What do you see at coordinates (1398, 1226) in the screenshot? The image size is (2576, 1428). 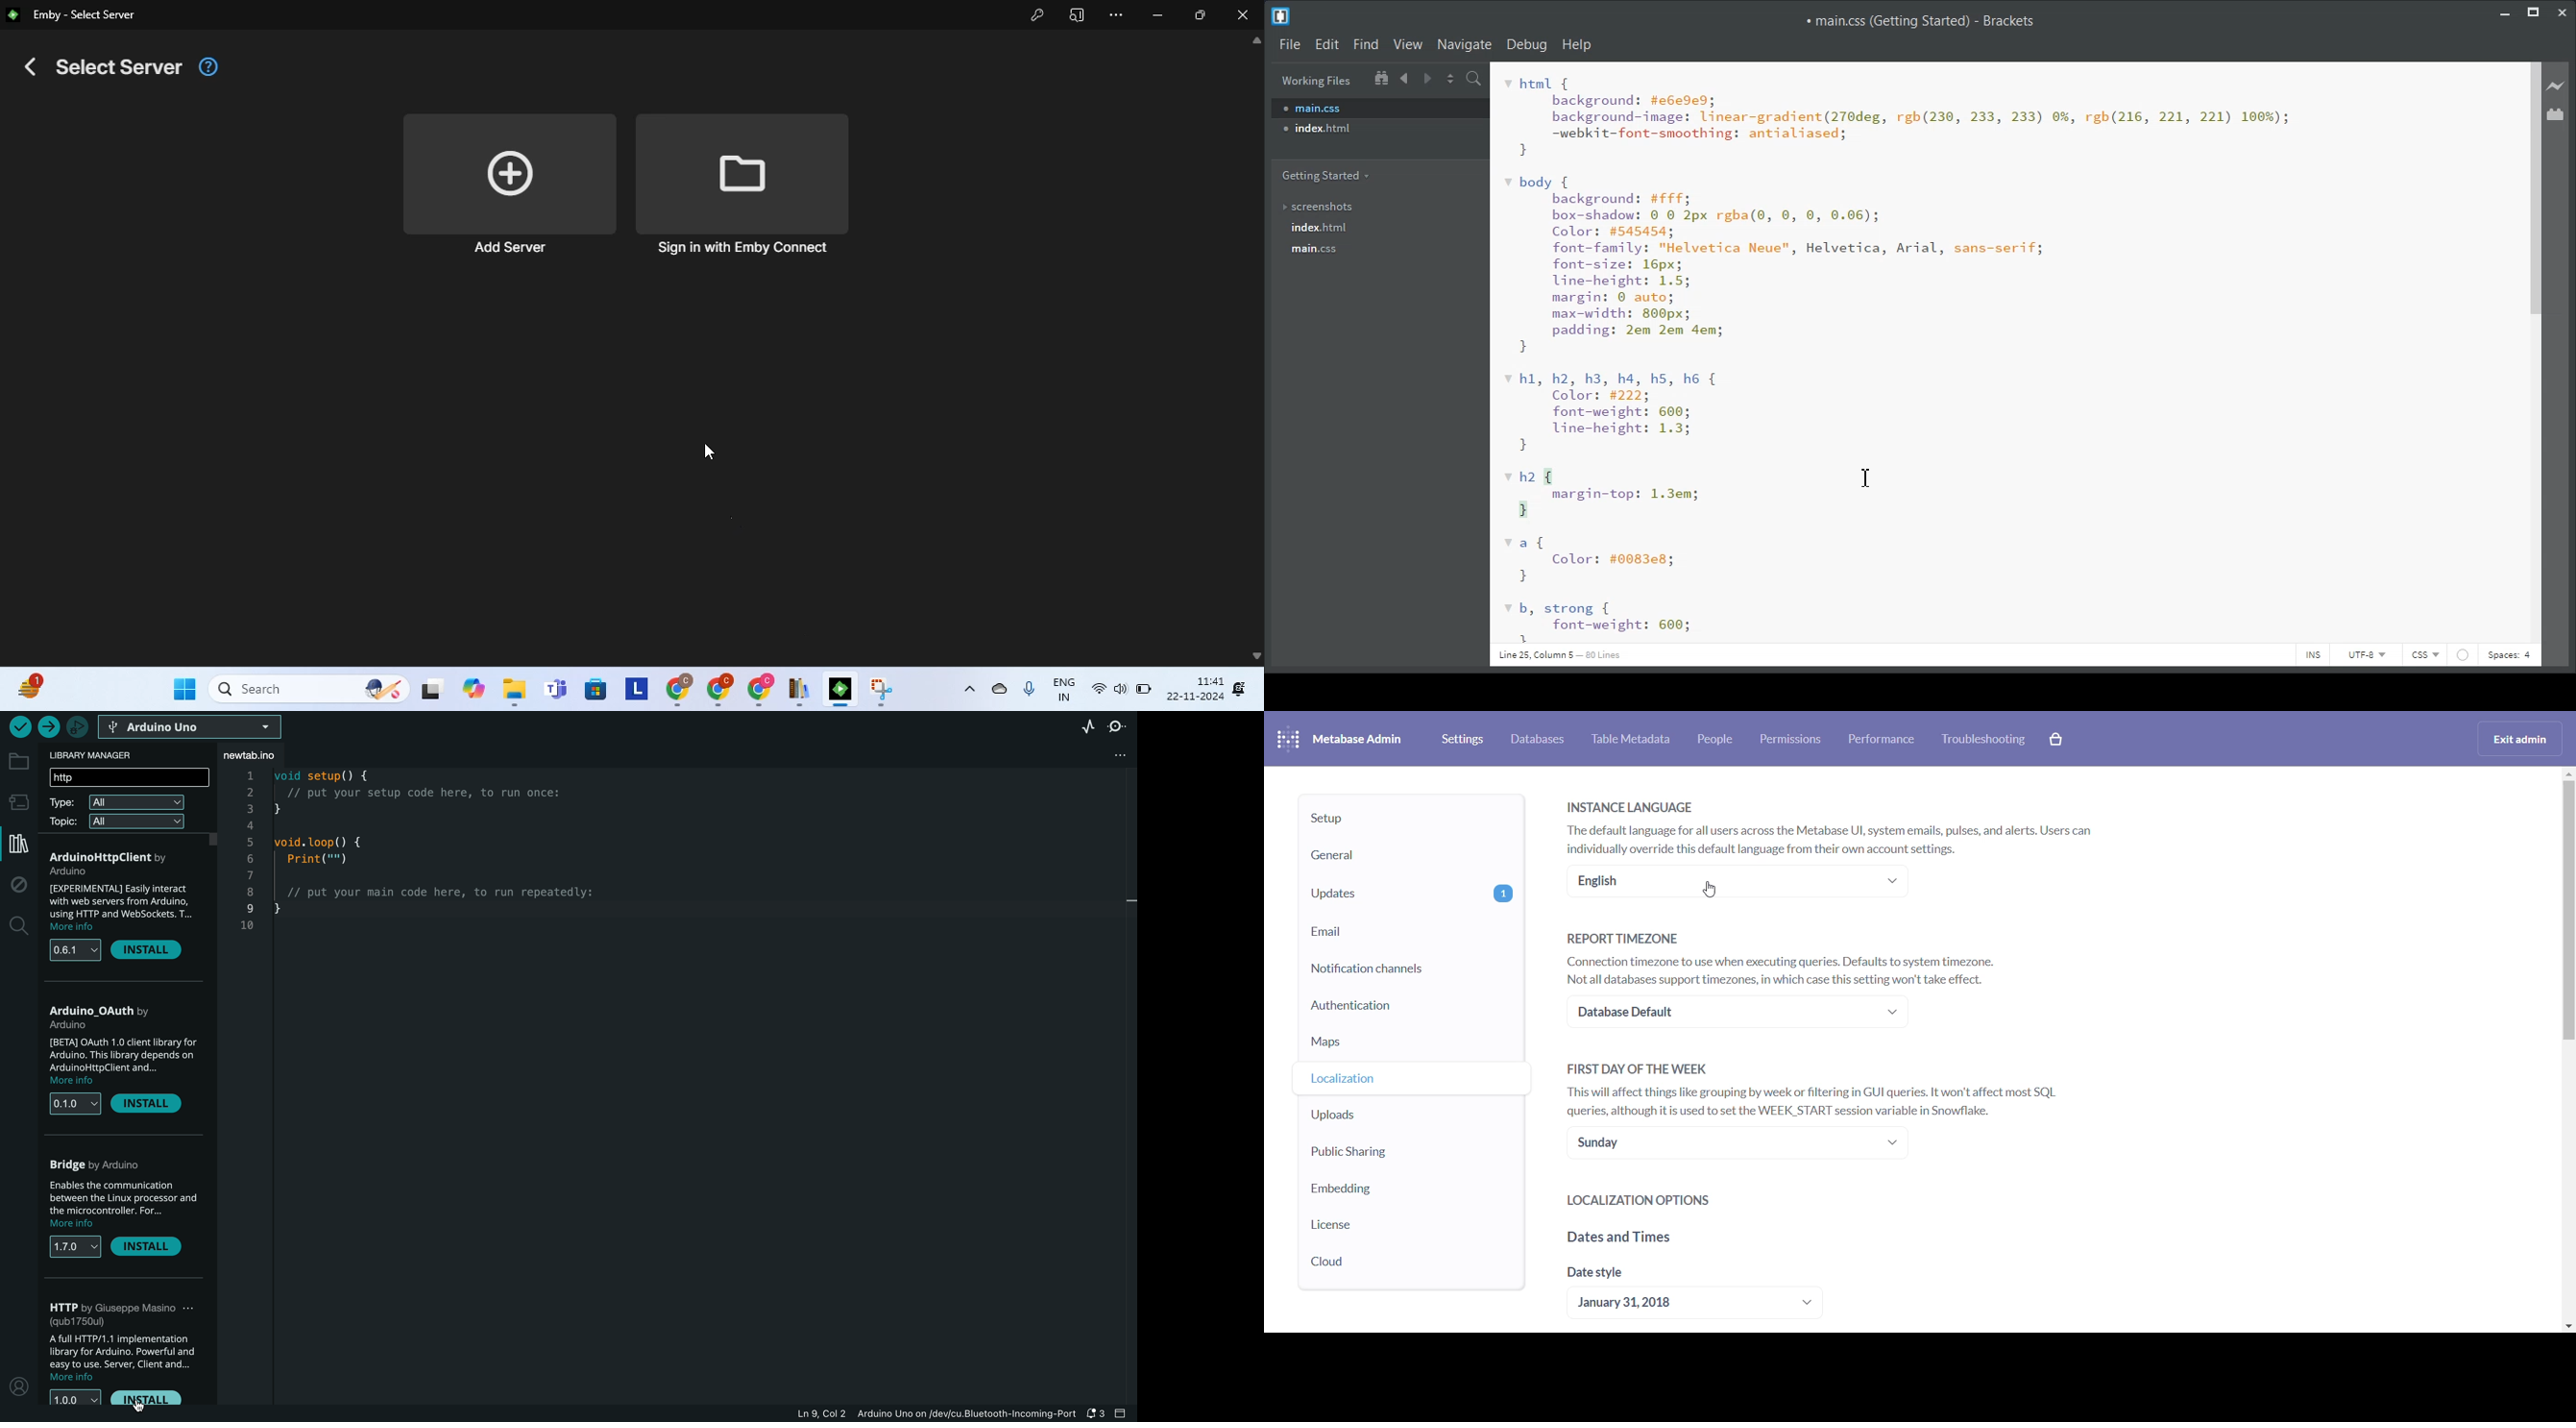 I see `license` at bounding box center [1398, 1226].